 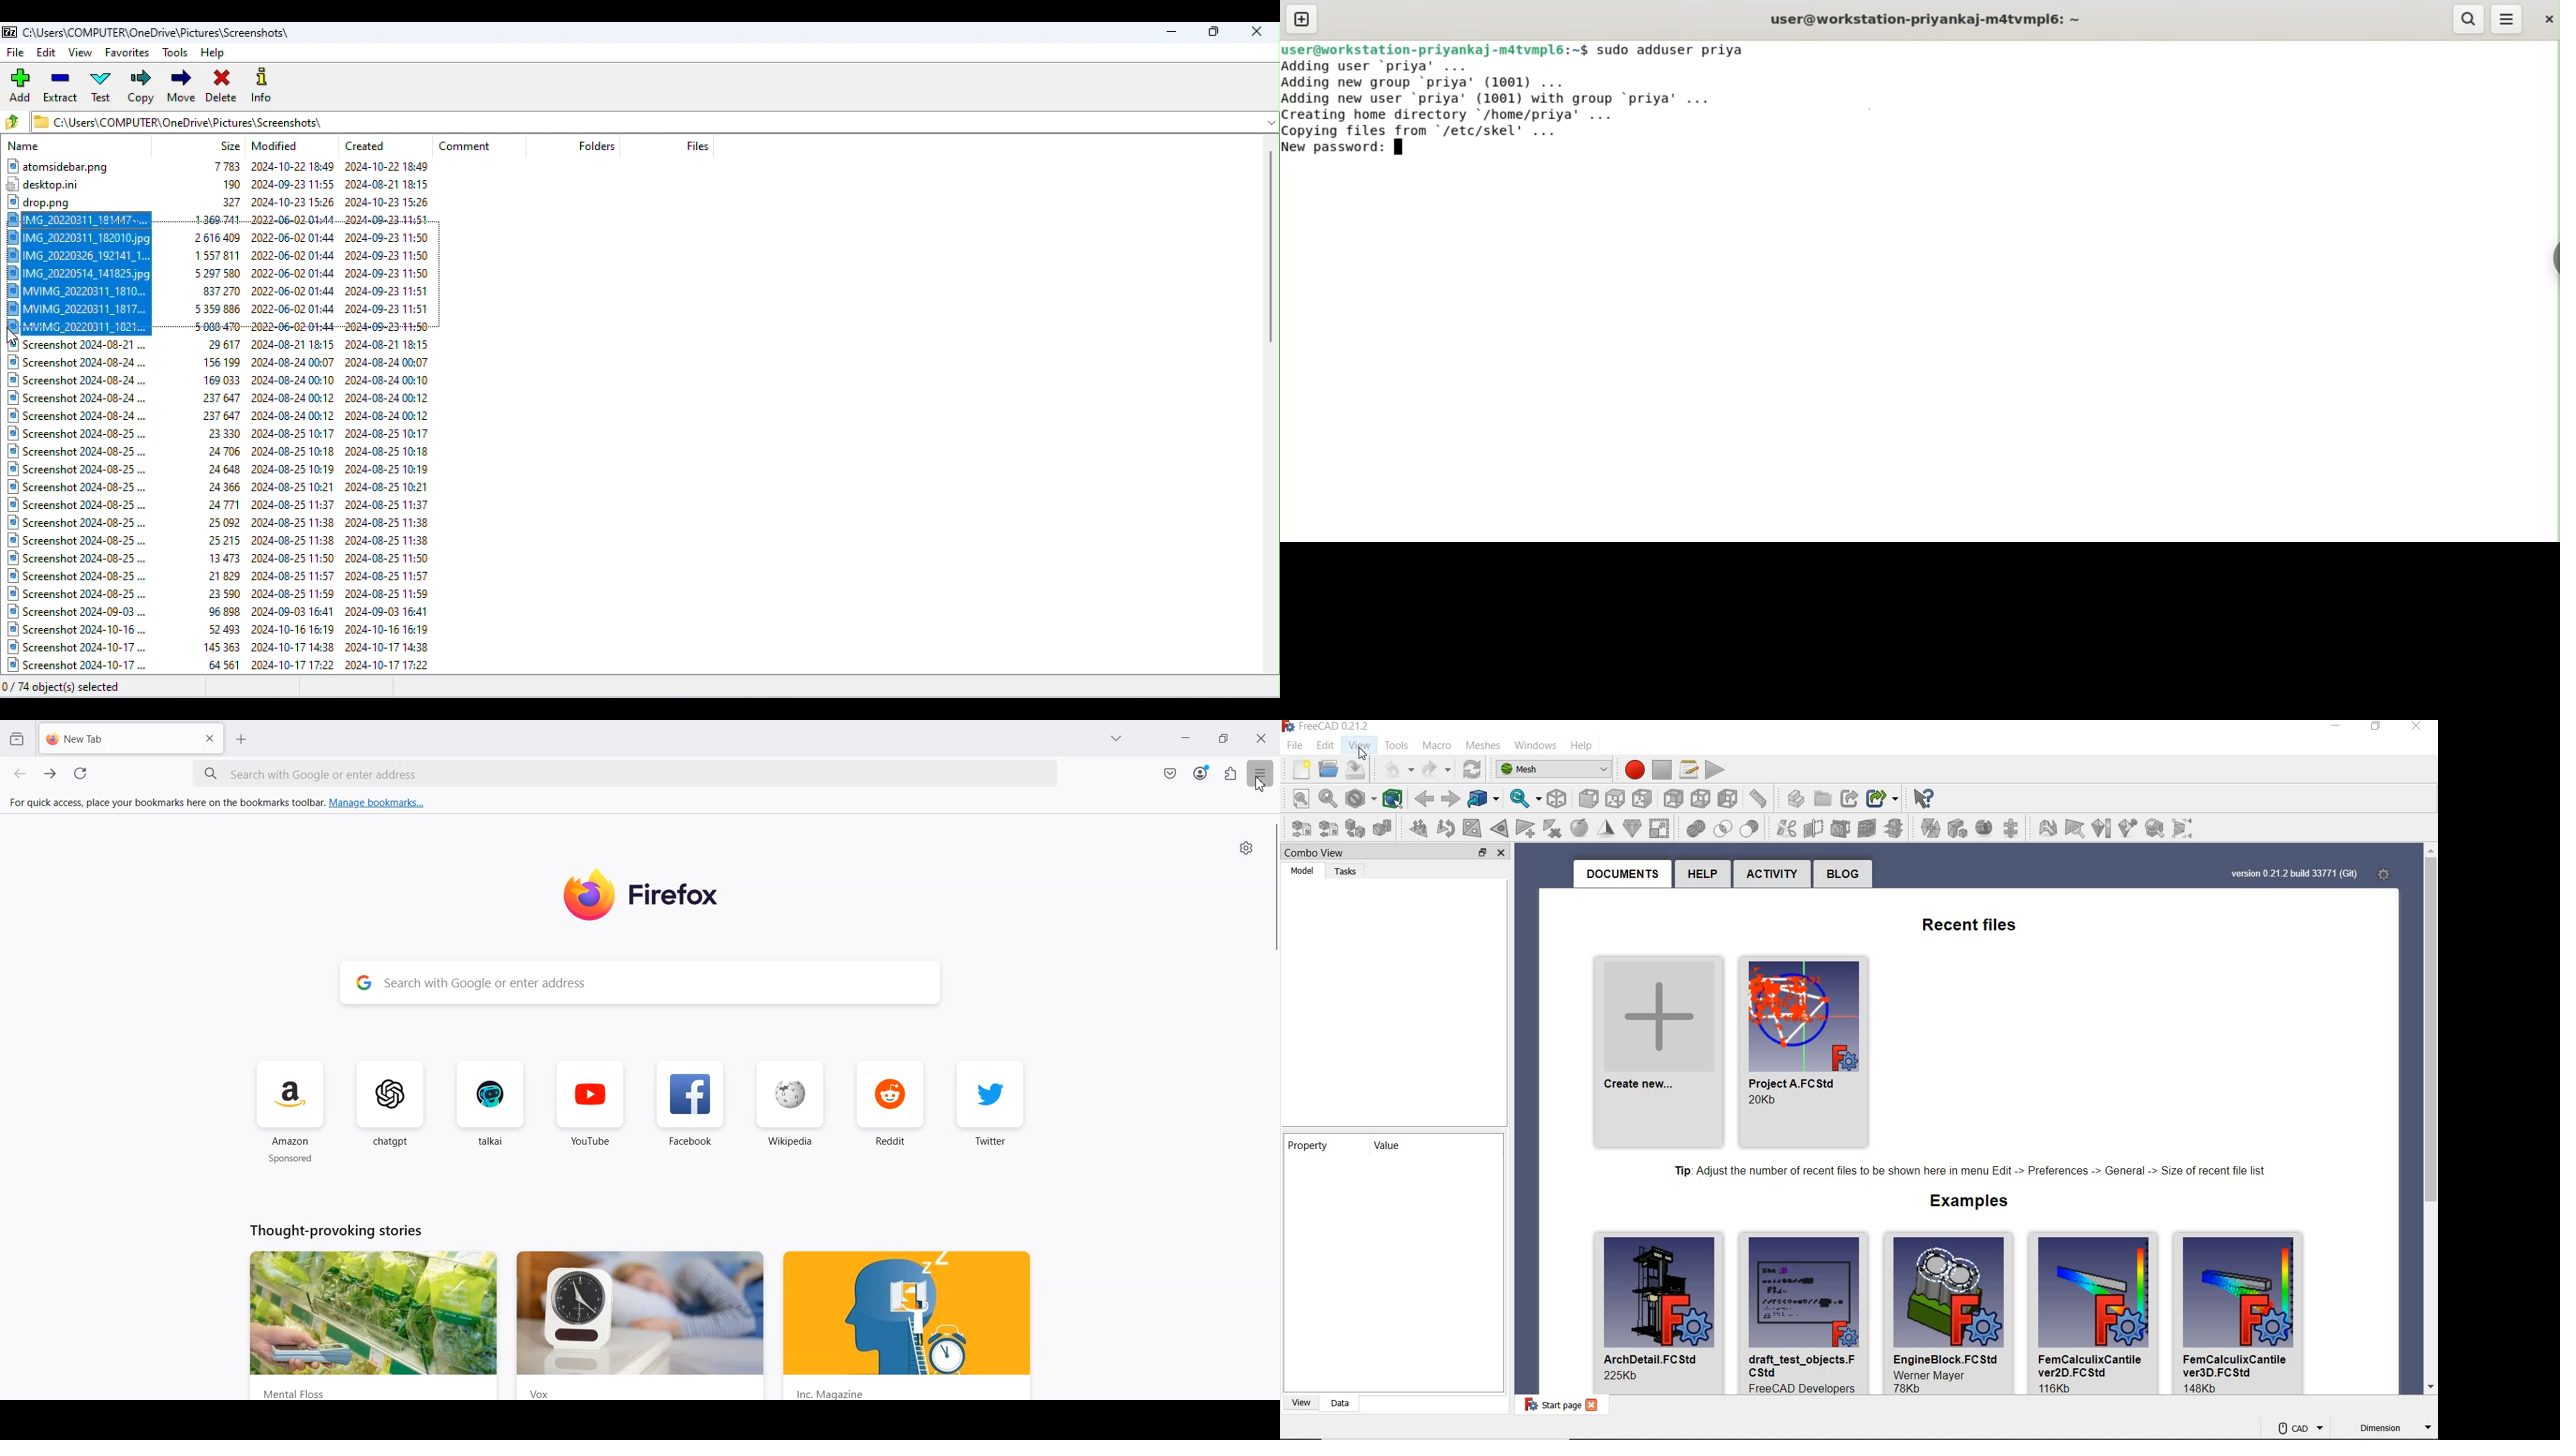 What do you see at coordinates (1672, 50) in the screenshot?
I see `sudo adduser priya` at bounding box center [1672, 50].